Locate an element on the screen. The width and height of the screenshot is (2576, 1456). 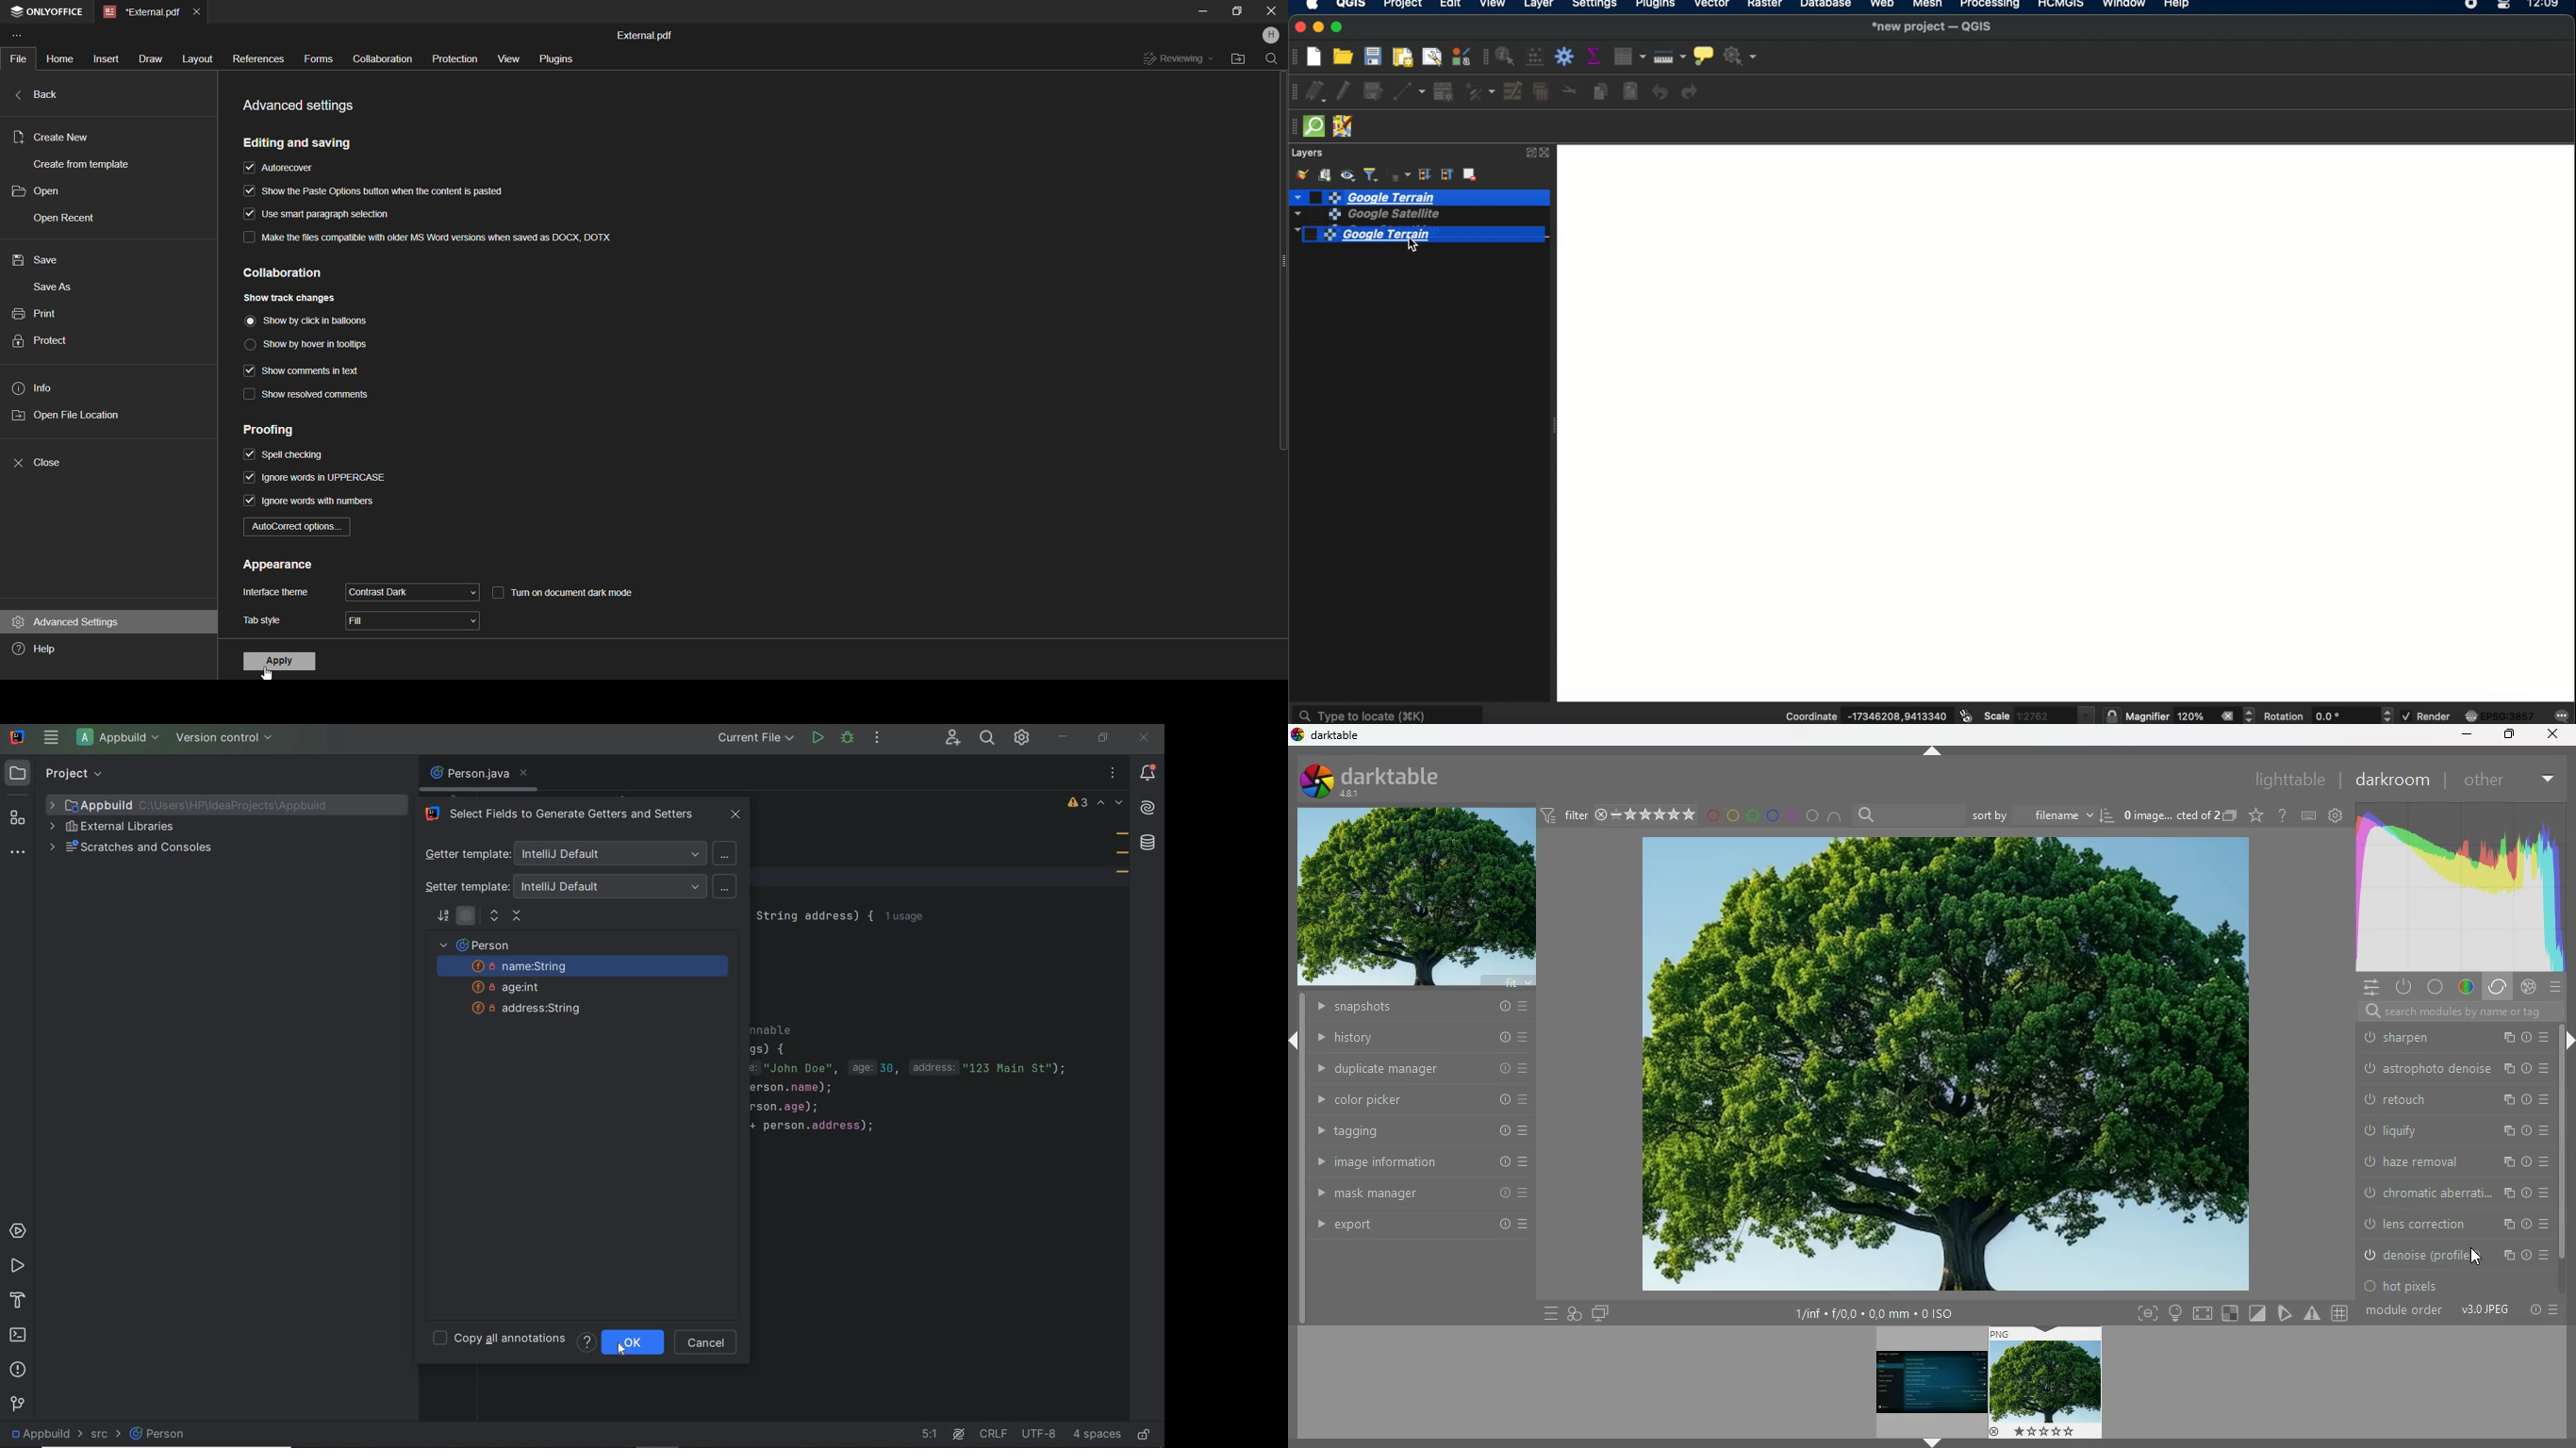
QGIS is located at coordinates (1351, 5).